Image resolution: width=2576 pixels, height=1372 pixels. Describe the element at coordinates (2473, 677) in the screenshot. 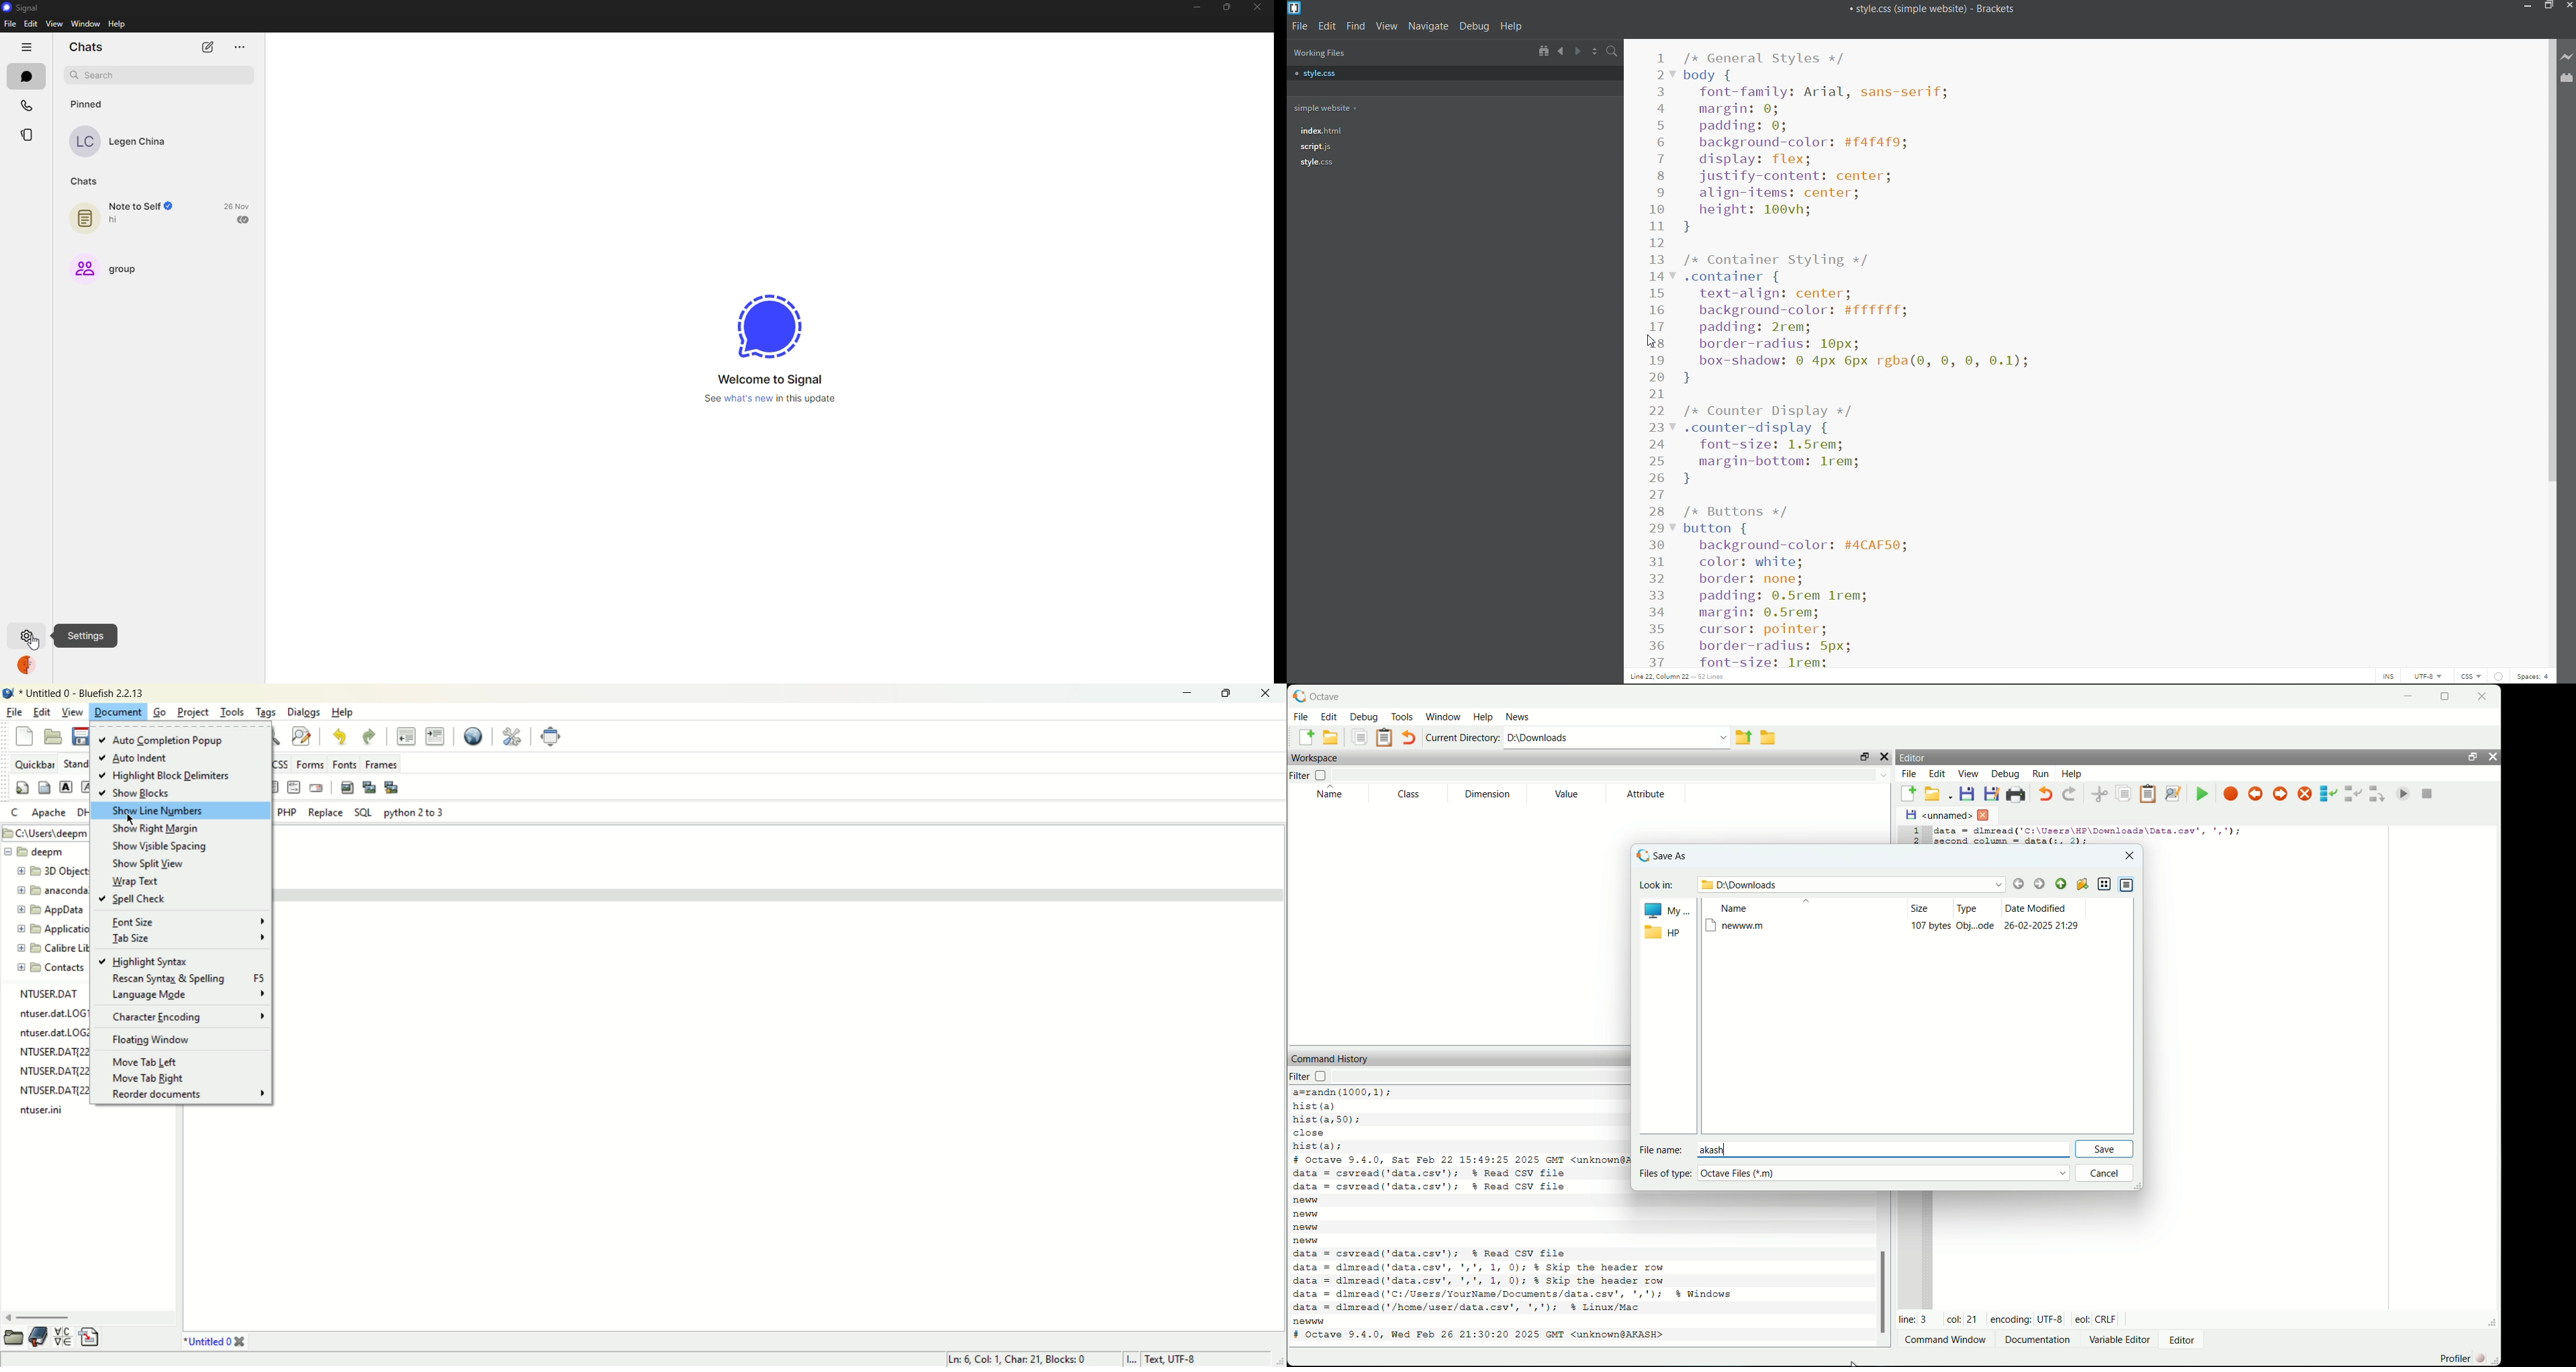

I see `file type` at that location.